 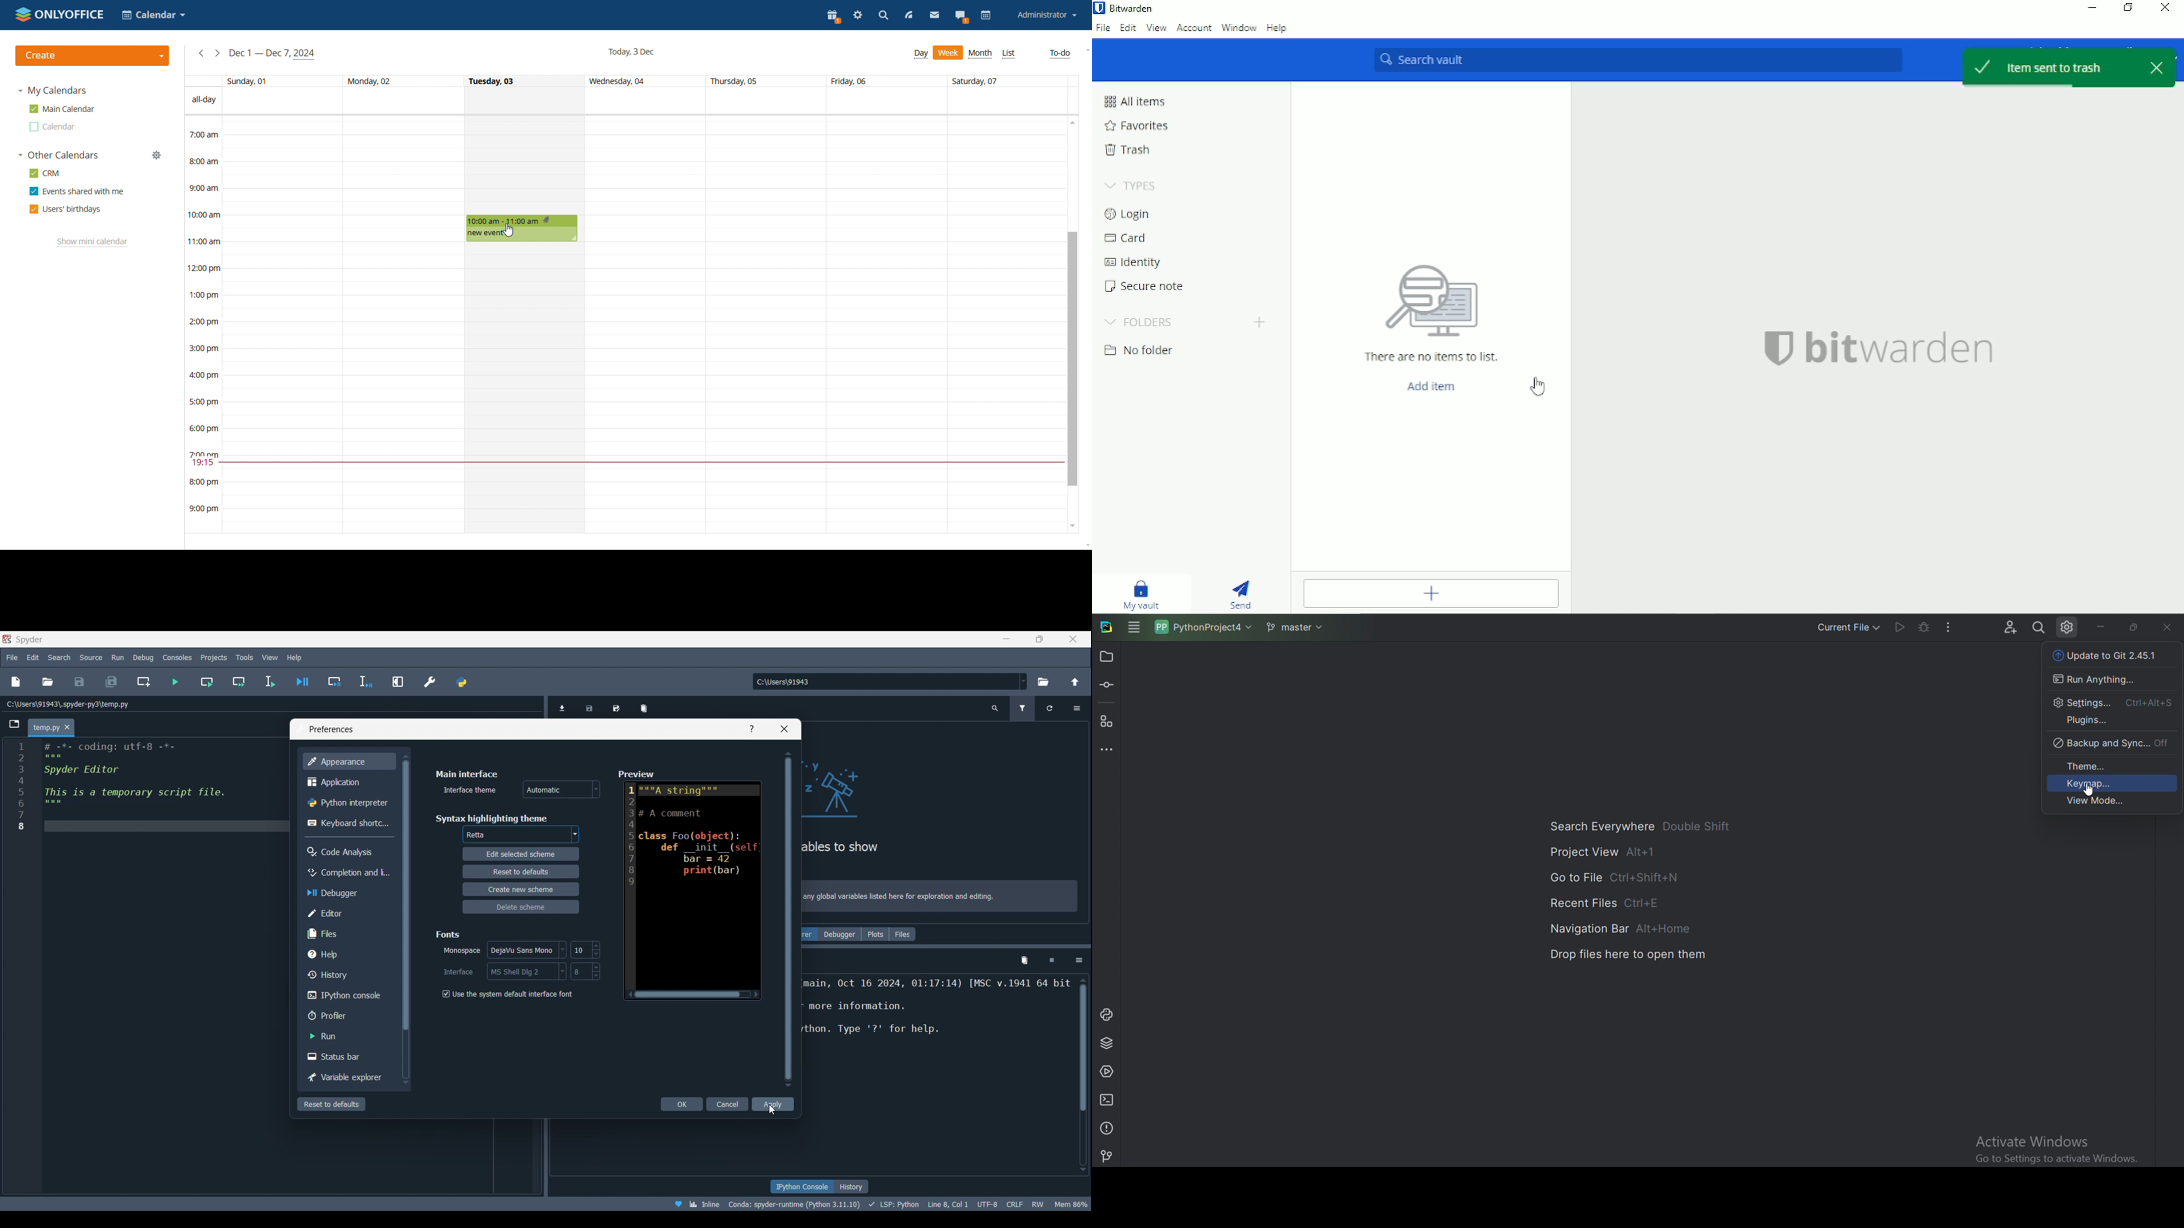 What do you see at coordinates (346, 995) in the screenshot?
I see `IPython console` at bounding box center [346, 995].